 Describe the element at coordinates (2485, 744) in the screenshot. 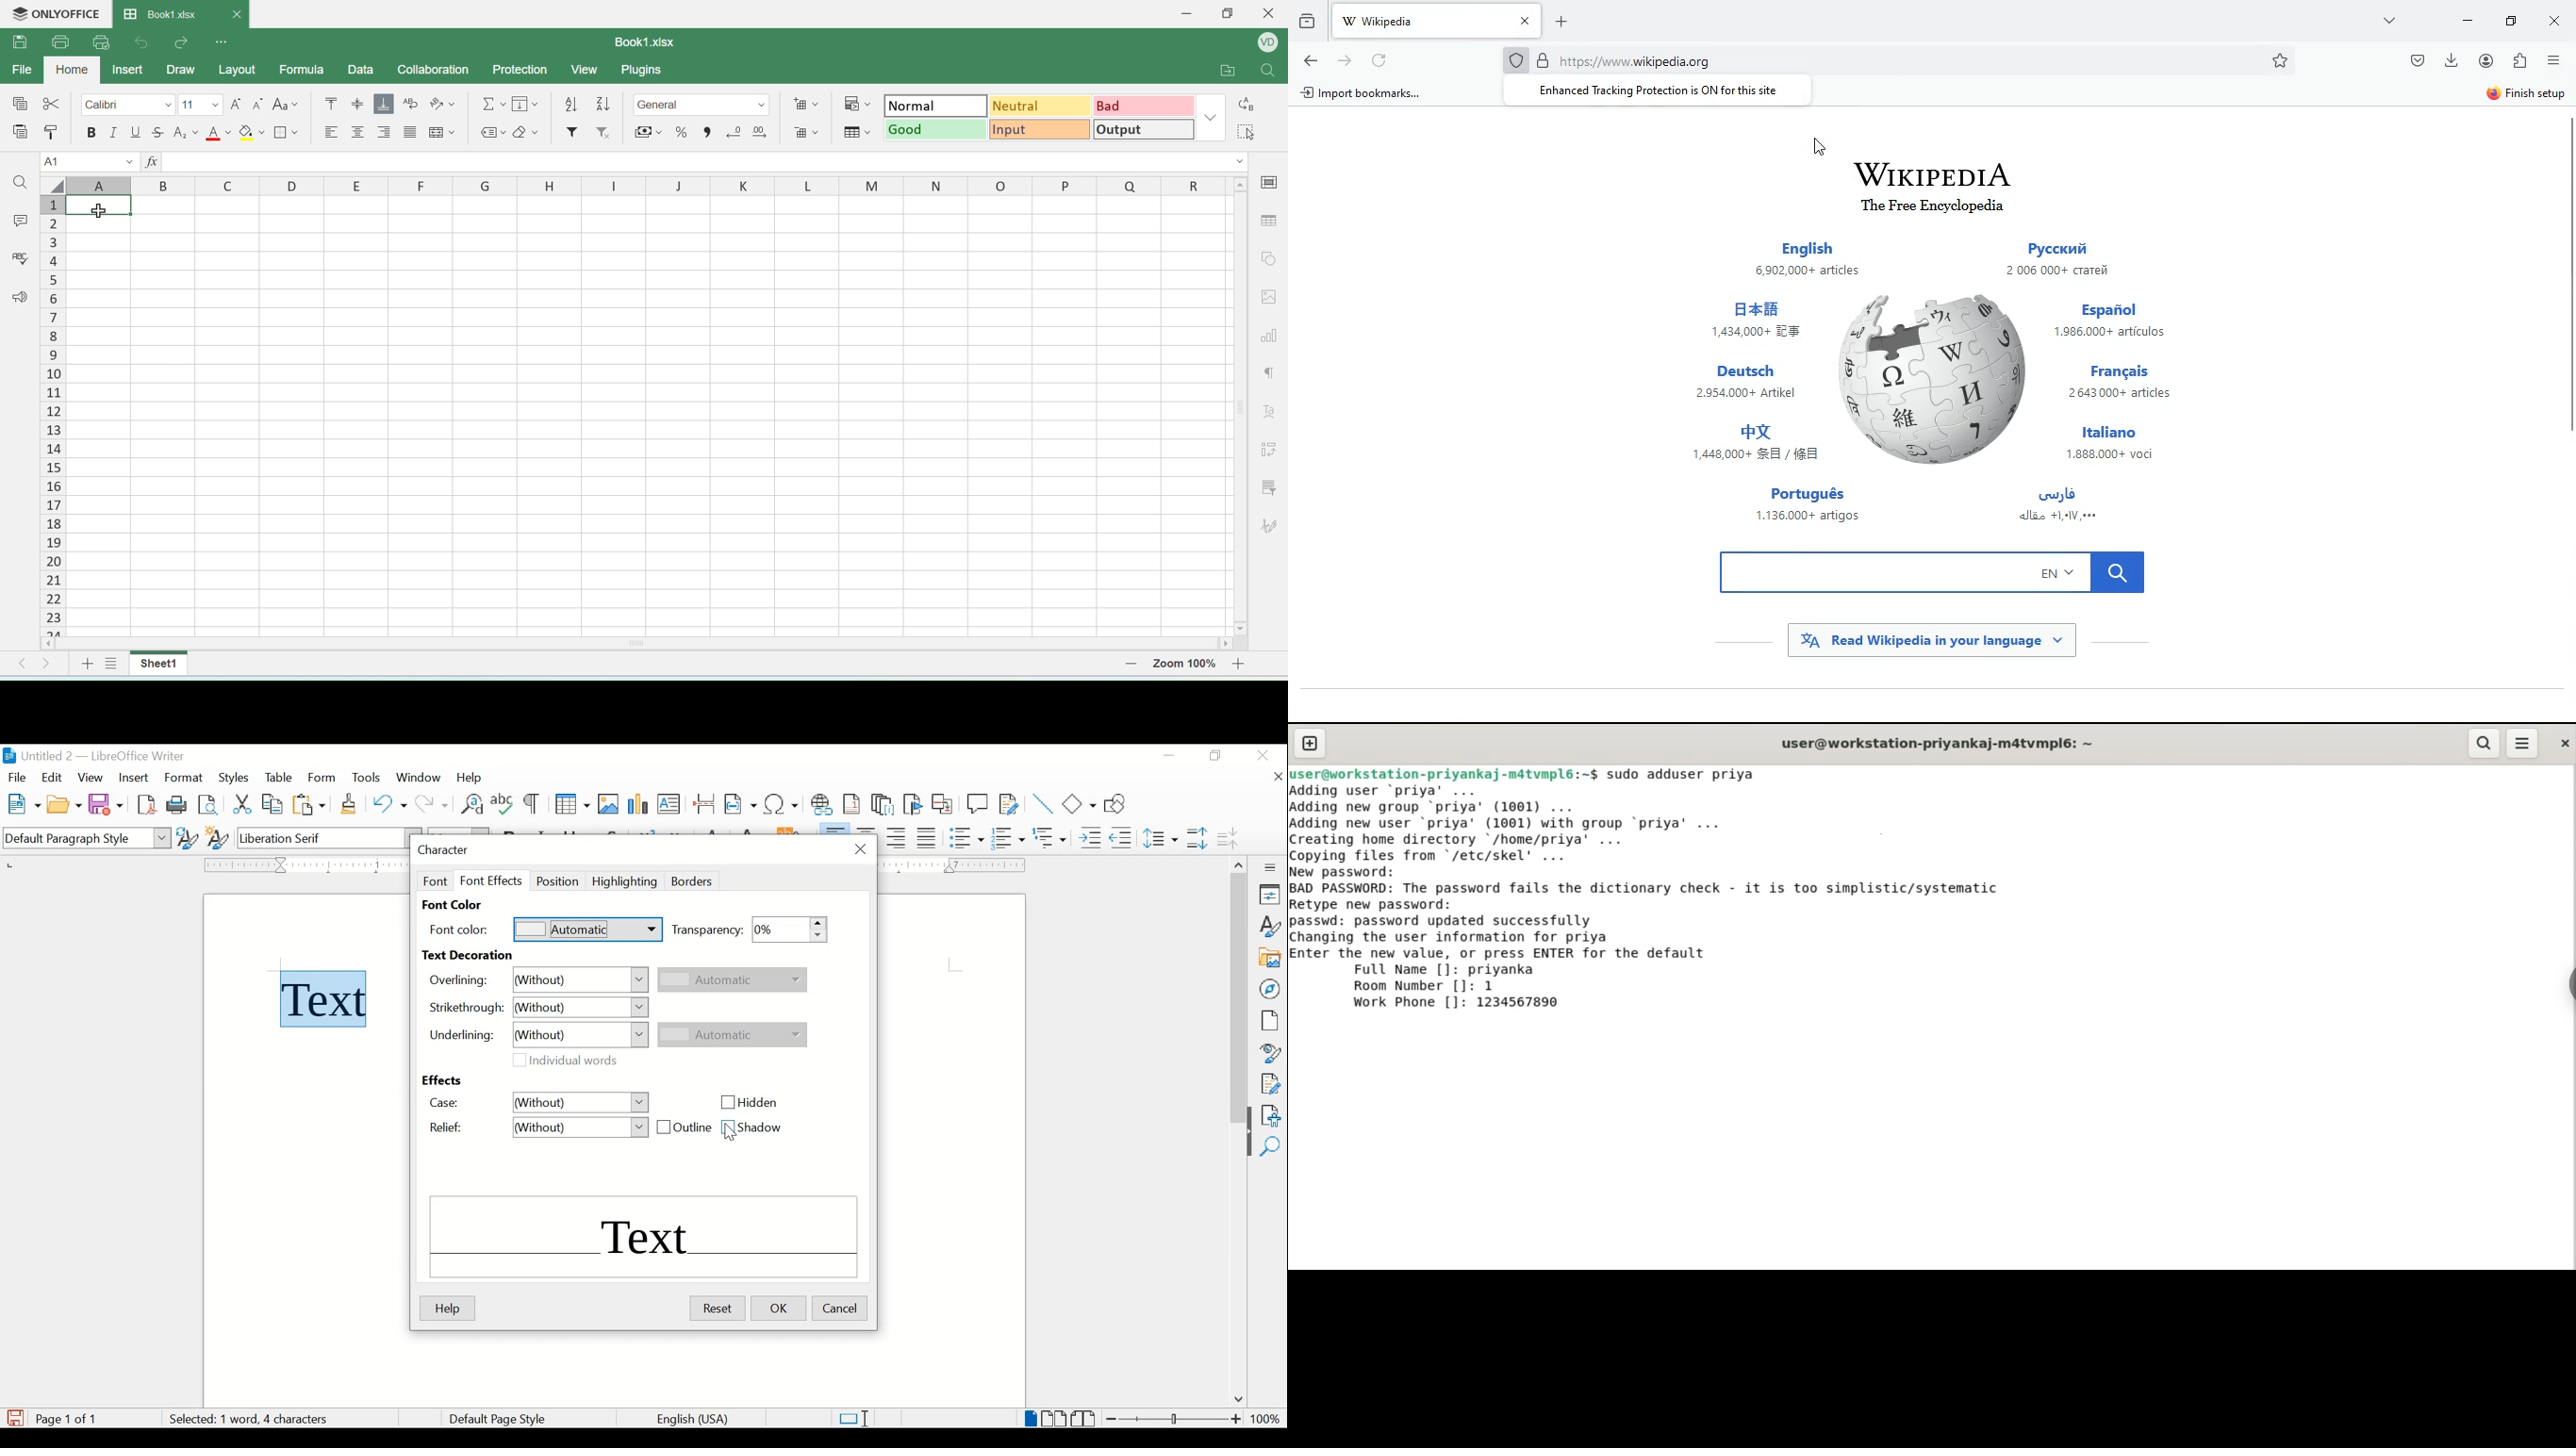

I see `search` at that location.